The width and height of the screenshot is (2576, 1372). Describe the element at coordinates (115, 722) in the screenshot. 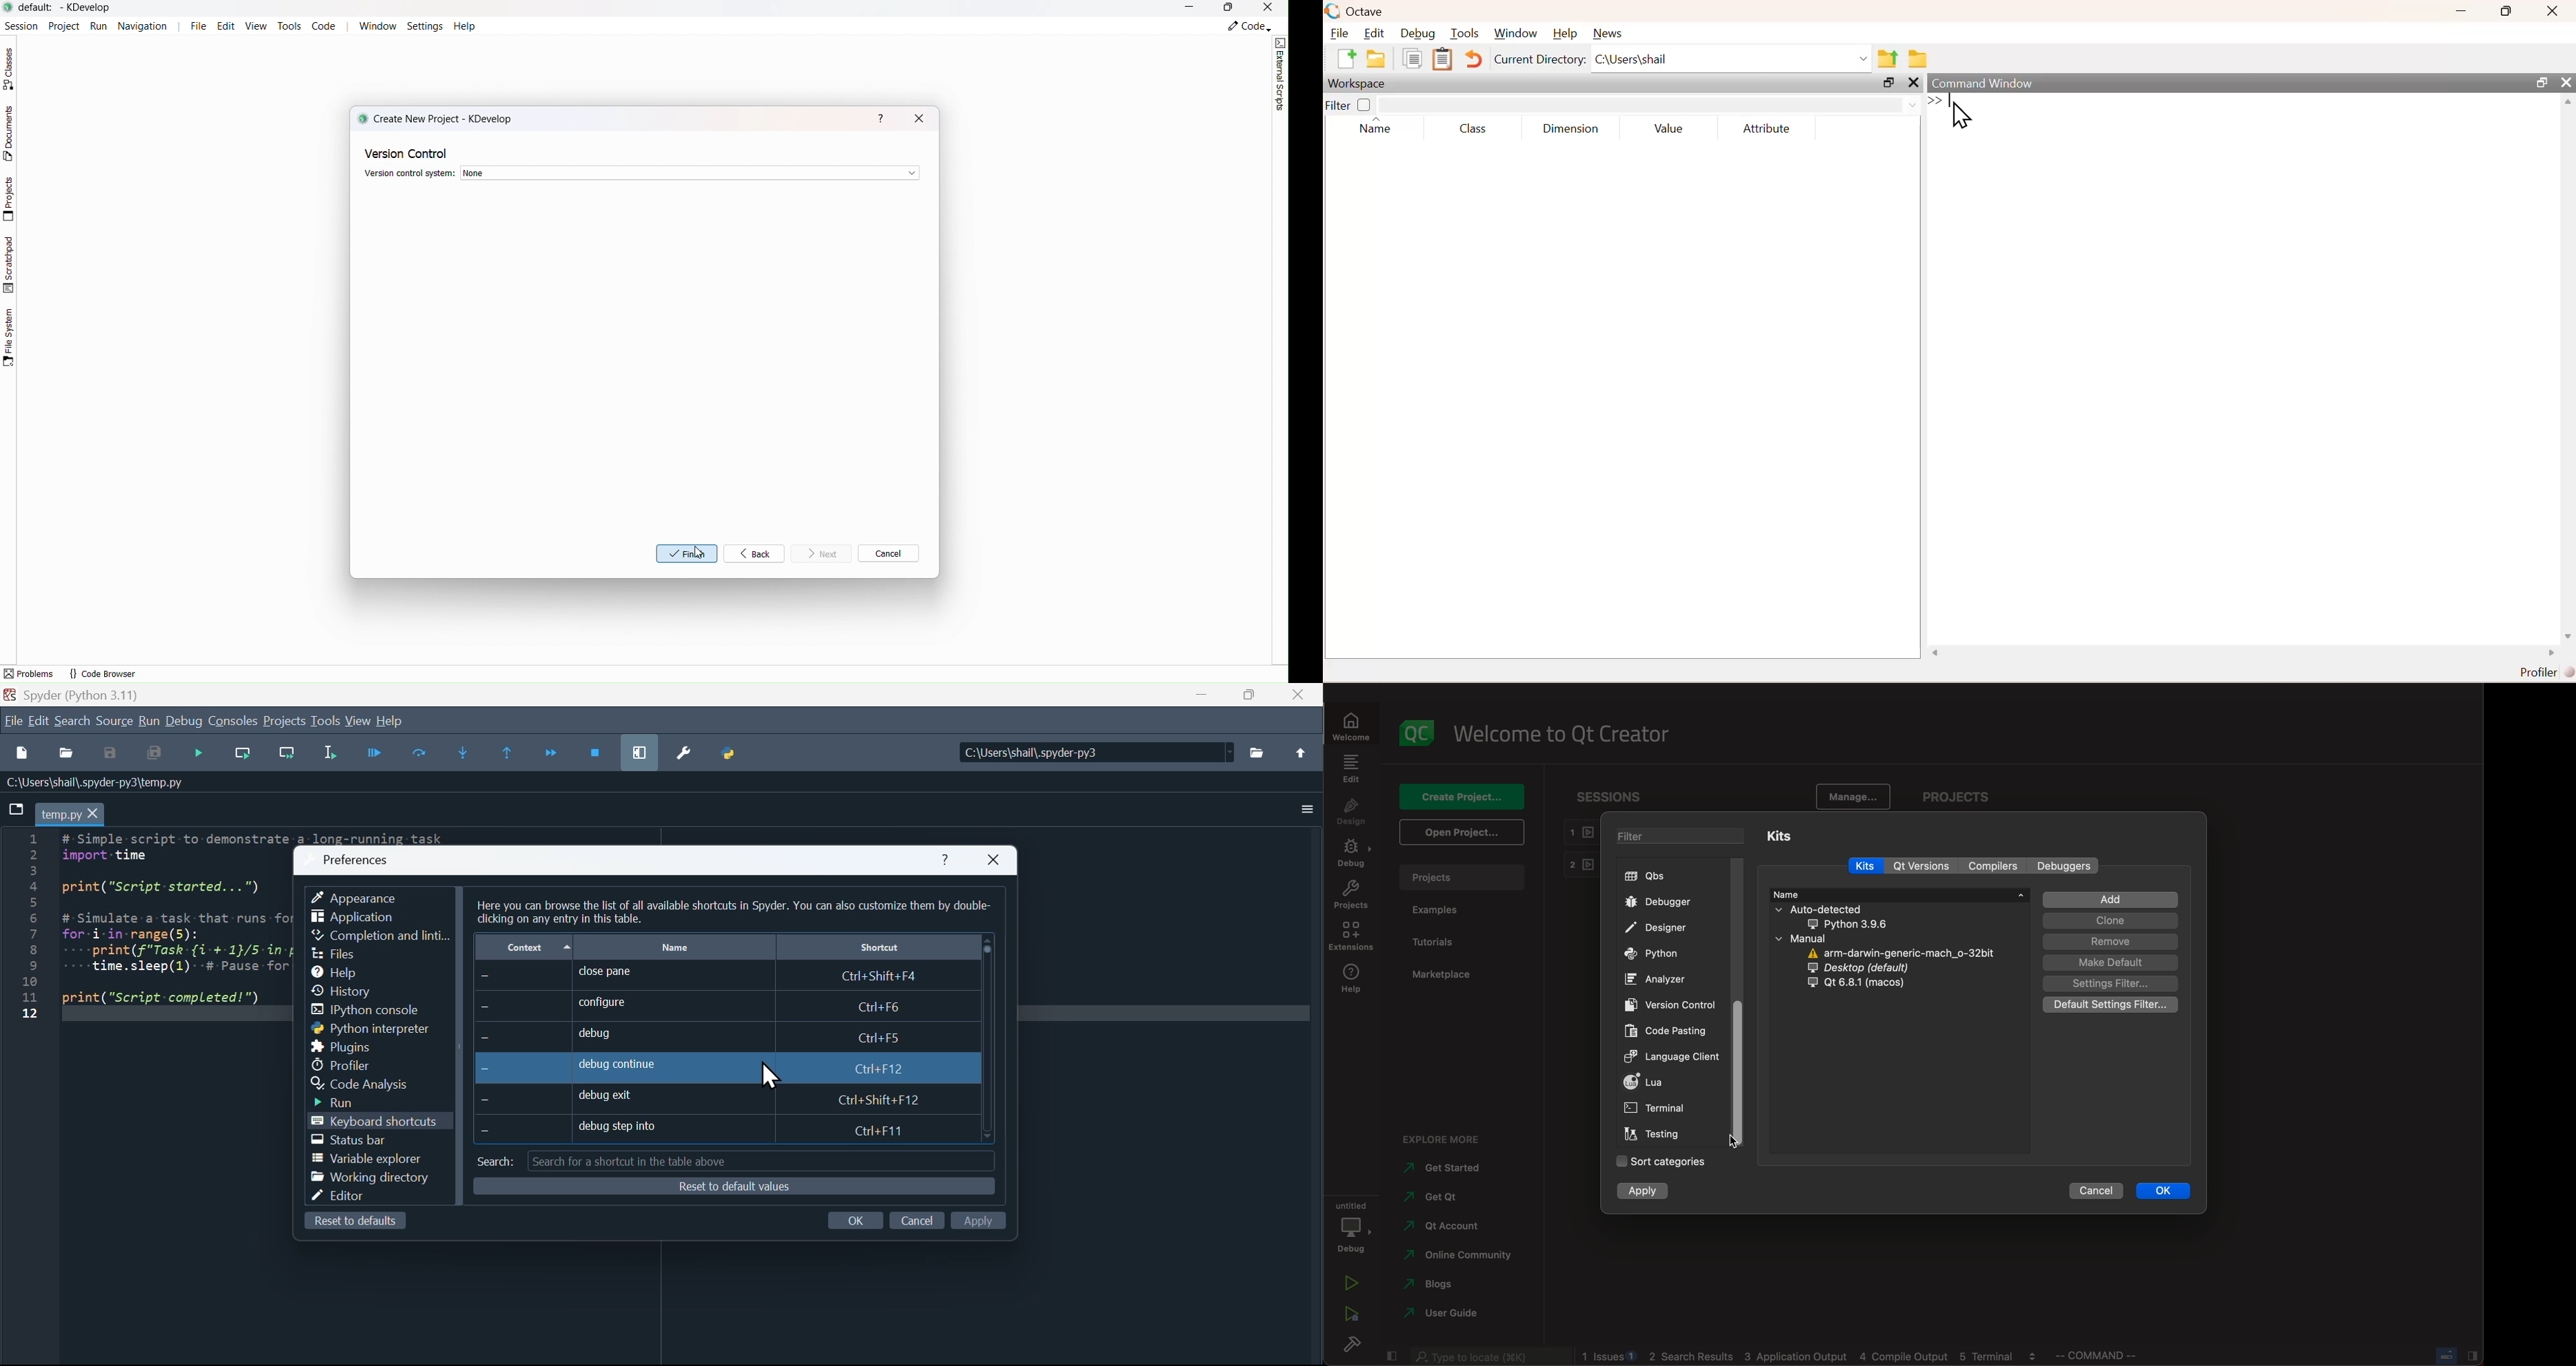

I see `Source` at that location.